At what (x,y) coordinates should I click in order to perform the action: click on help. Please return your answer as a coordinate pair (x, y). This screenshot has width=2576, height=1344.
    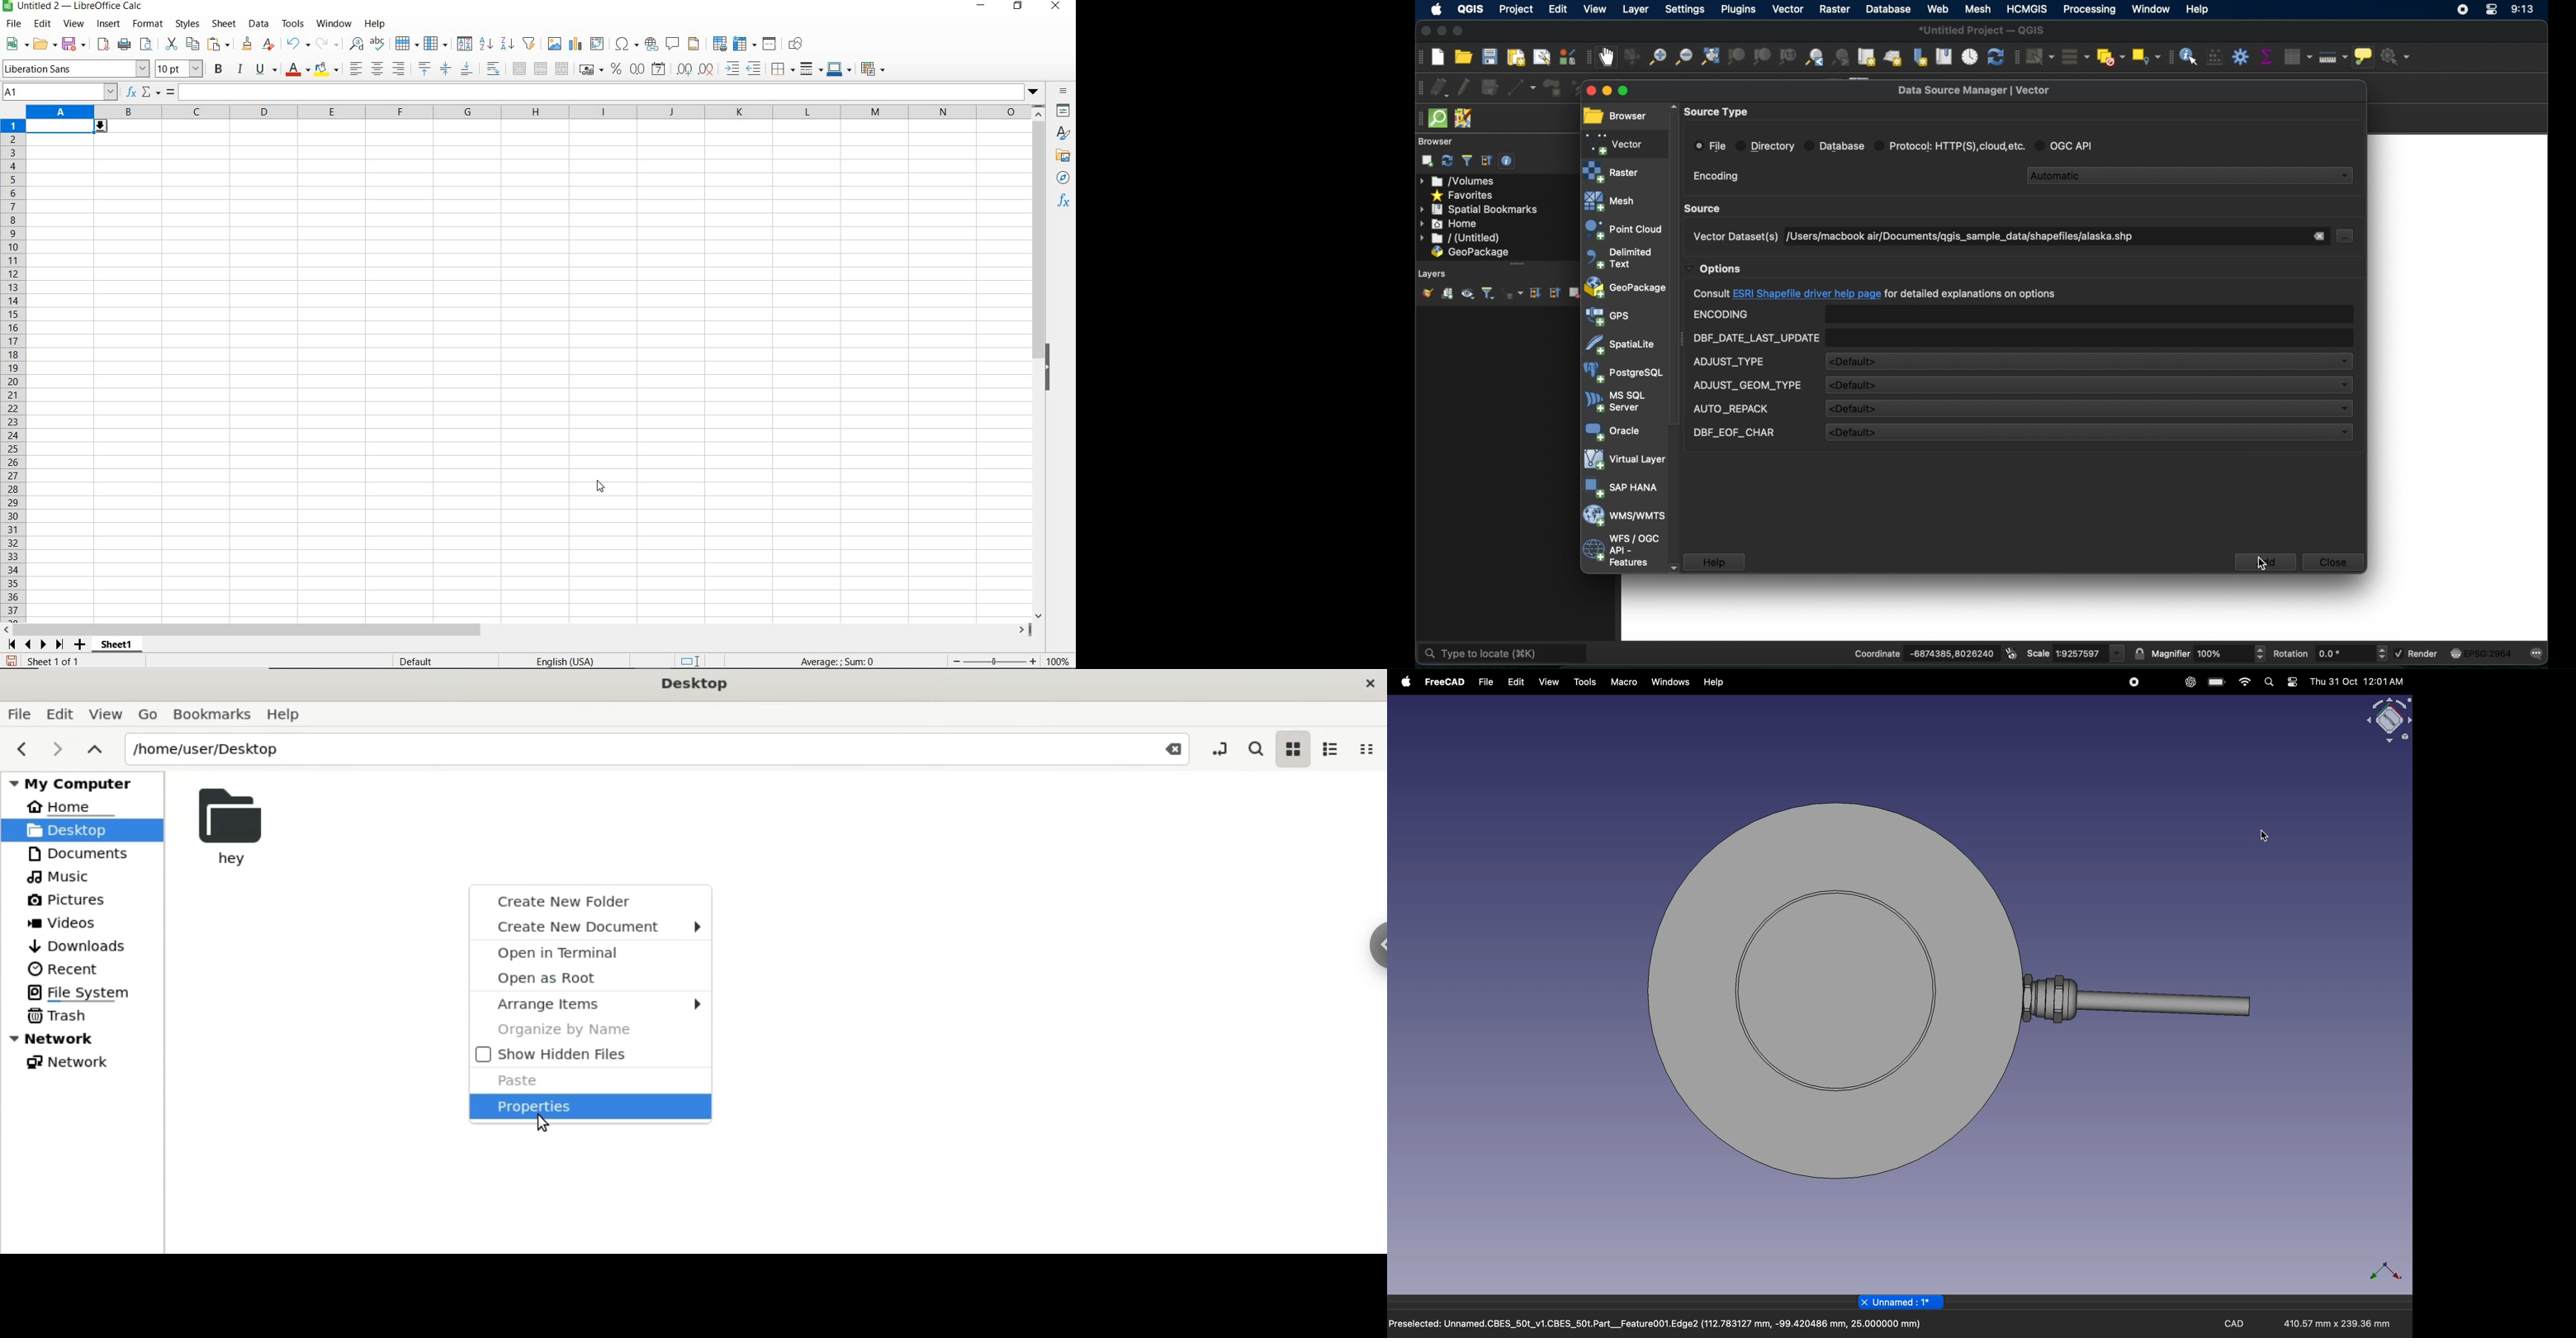
    Looking at the image, I should click on (2202, 10).